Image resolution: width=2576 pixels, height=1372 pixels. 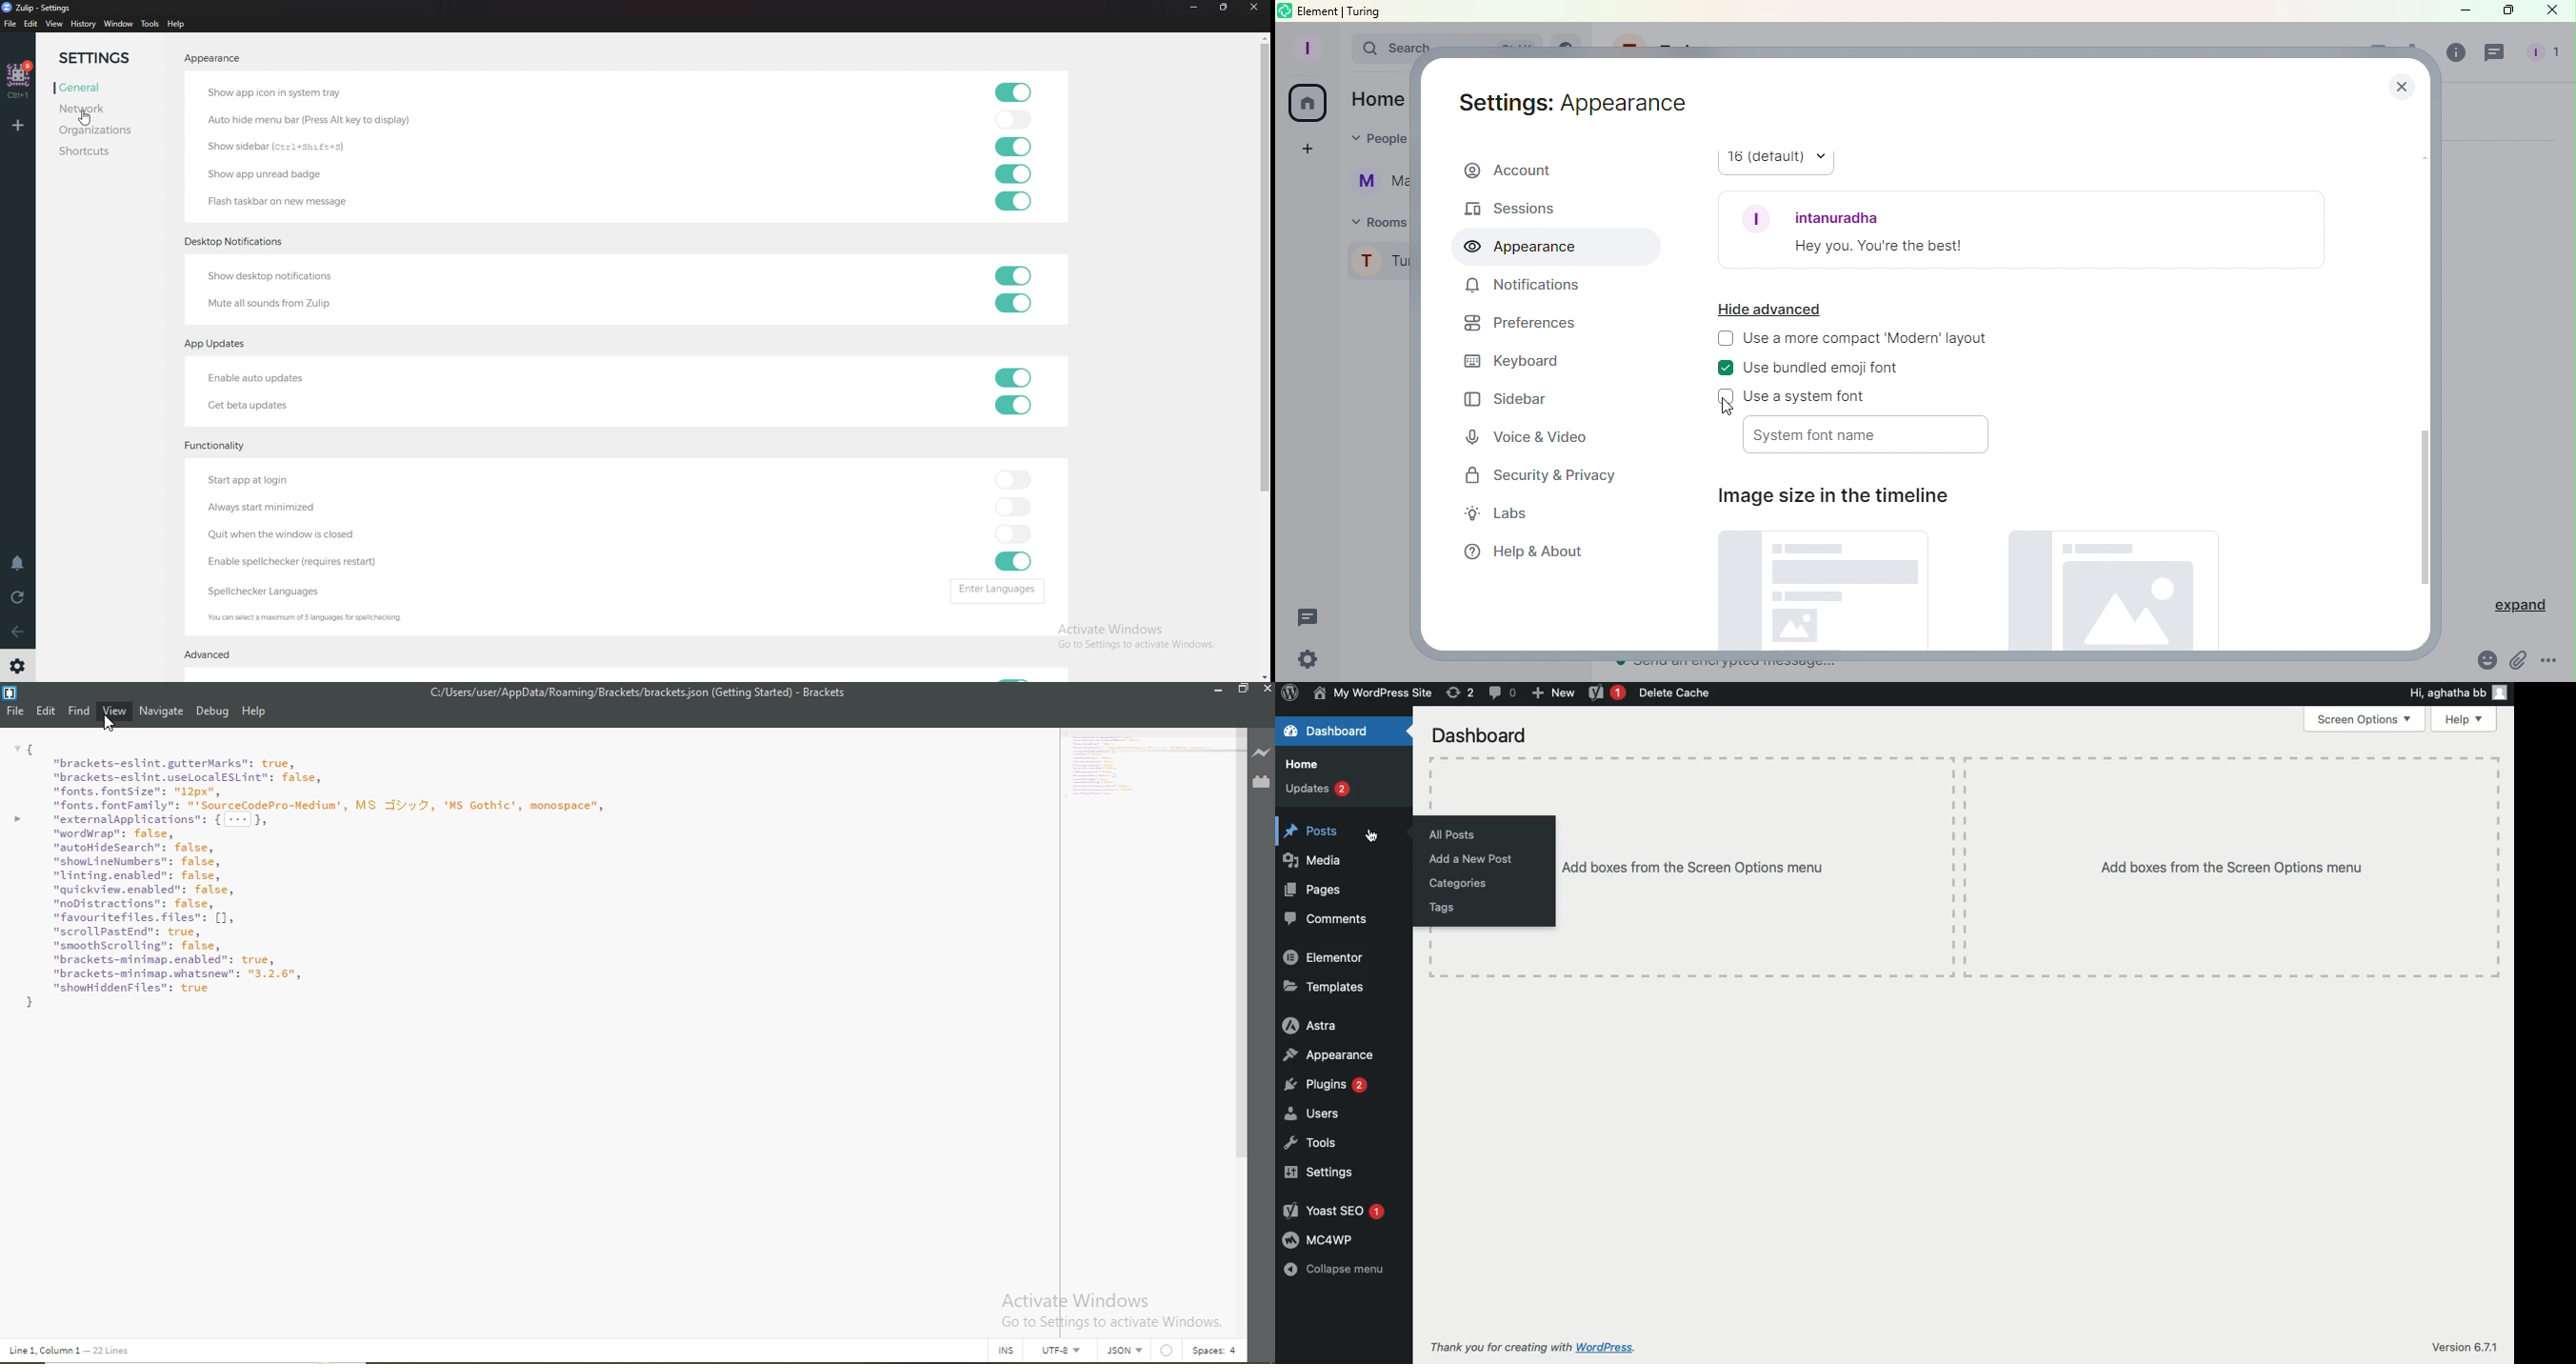 What do you see at coordinates (1015, 174) in the screenshot?
I see `toggle` at bounding box center [1015, 174].